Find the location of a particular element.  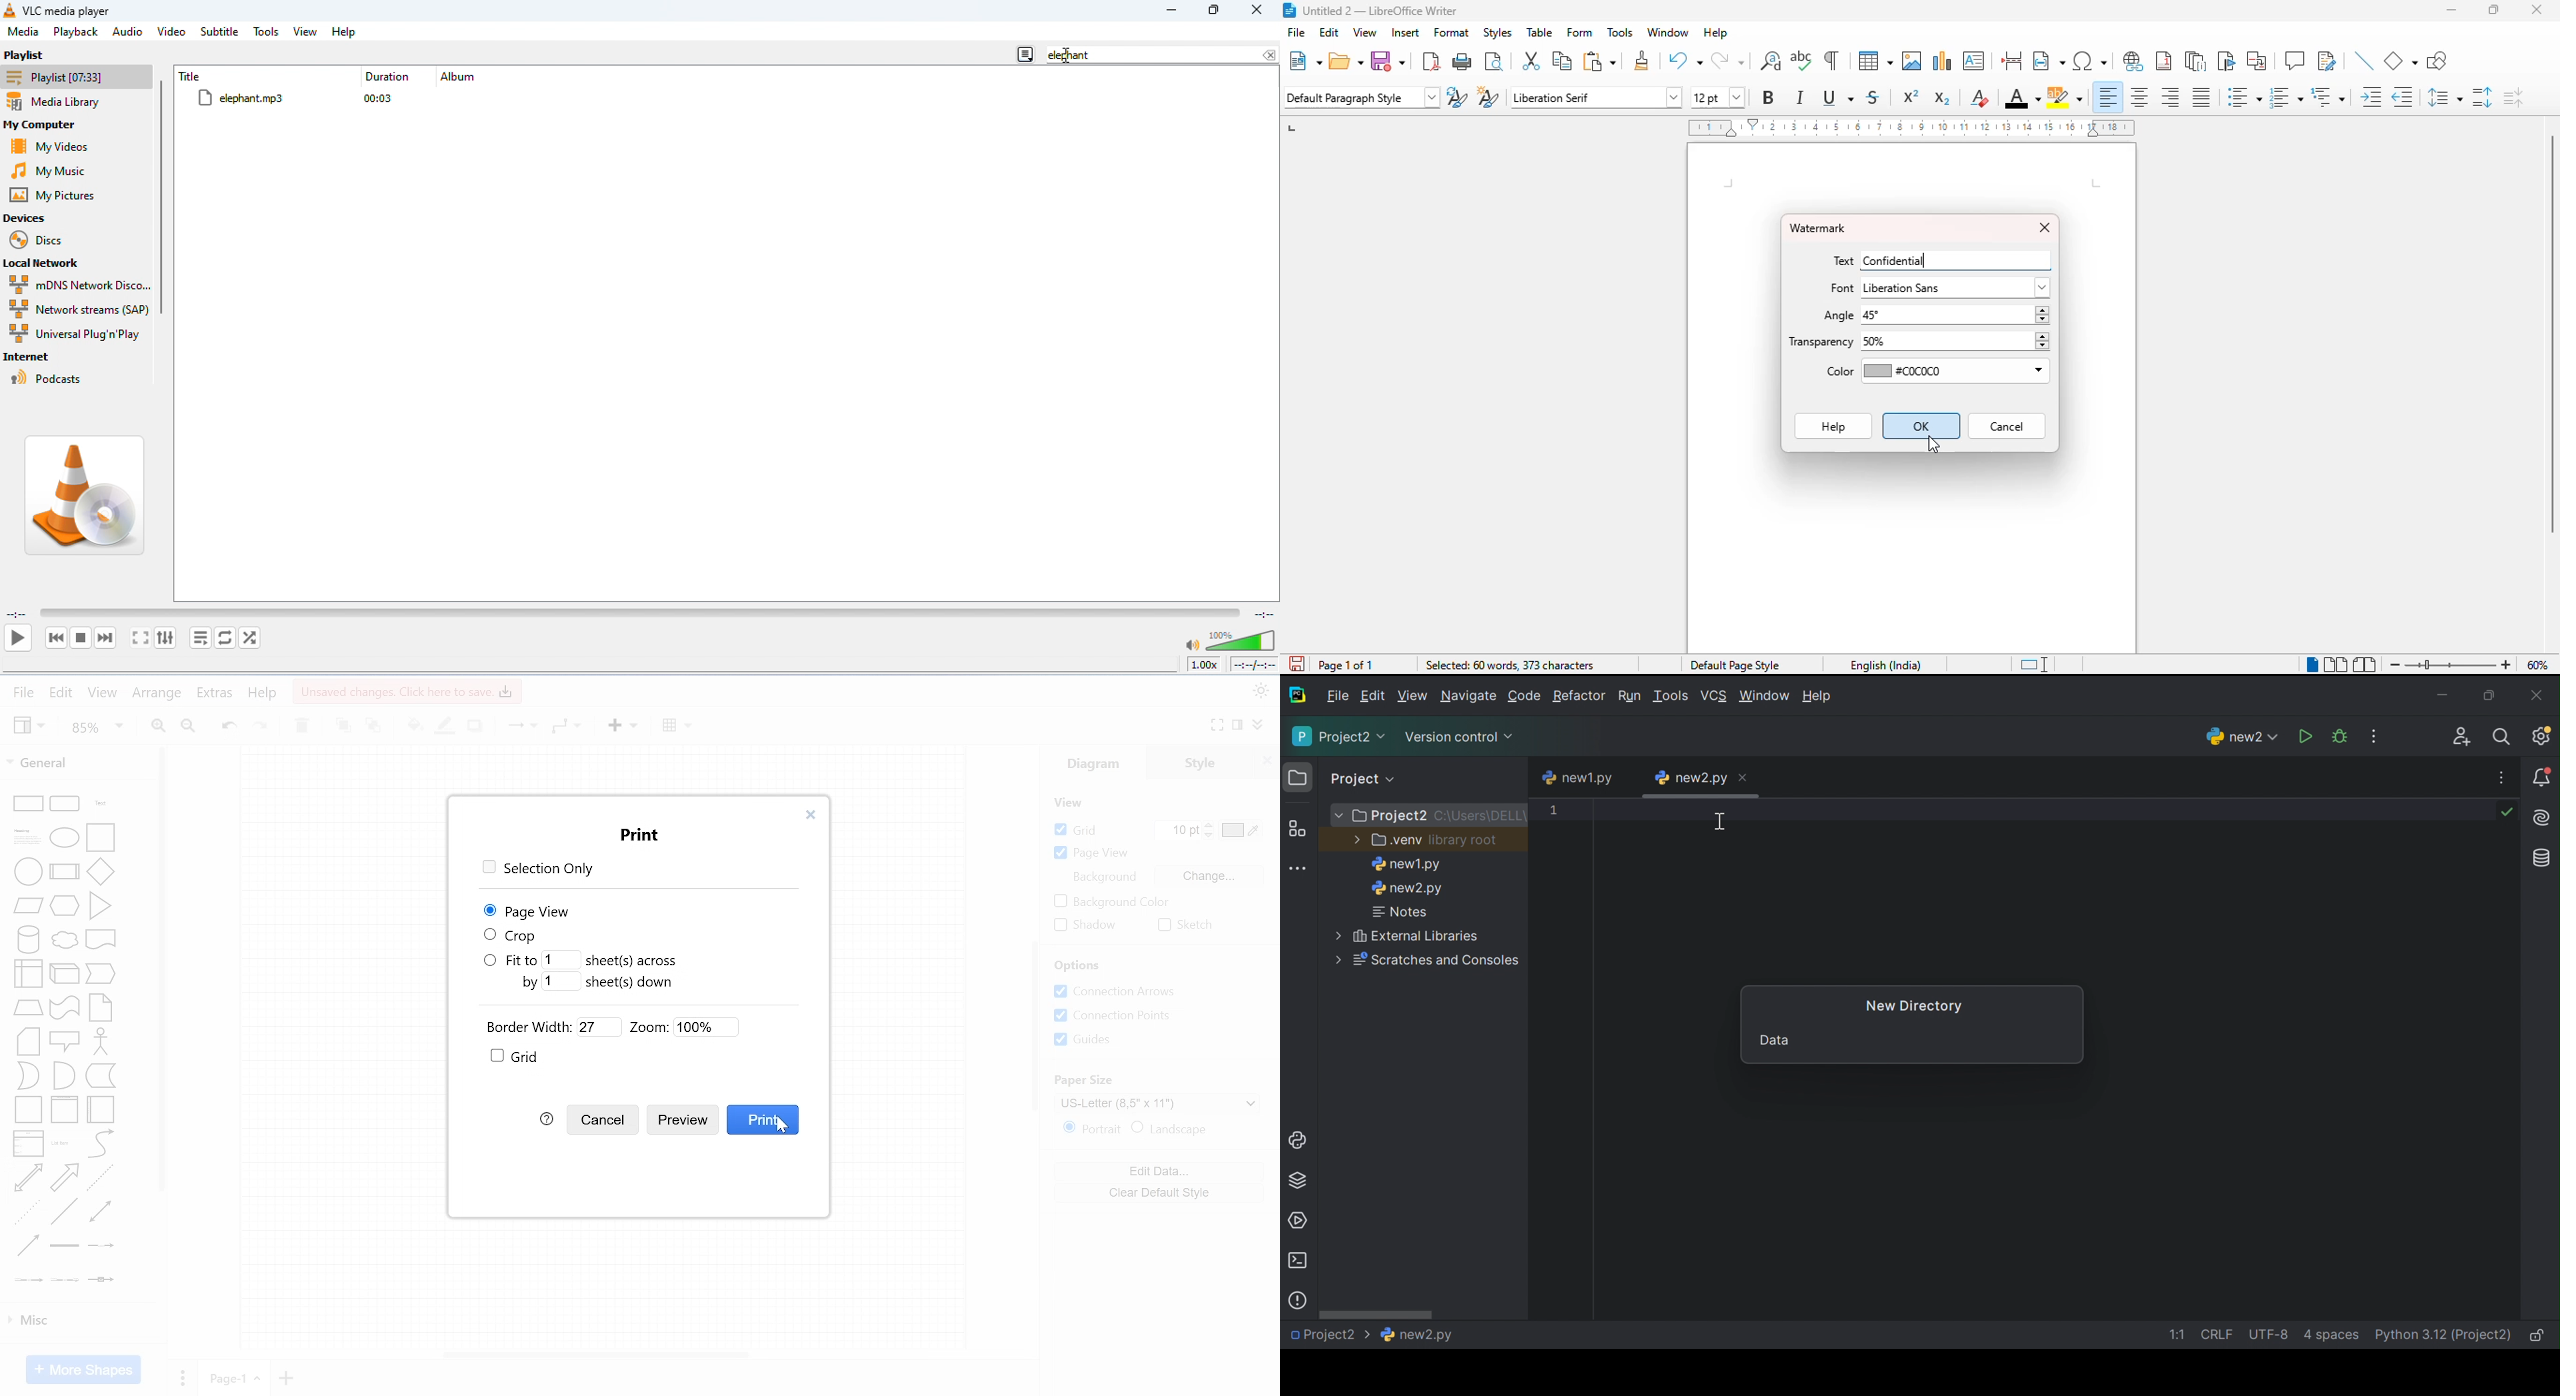

Cursor is located at coordinates (782, 1124).